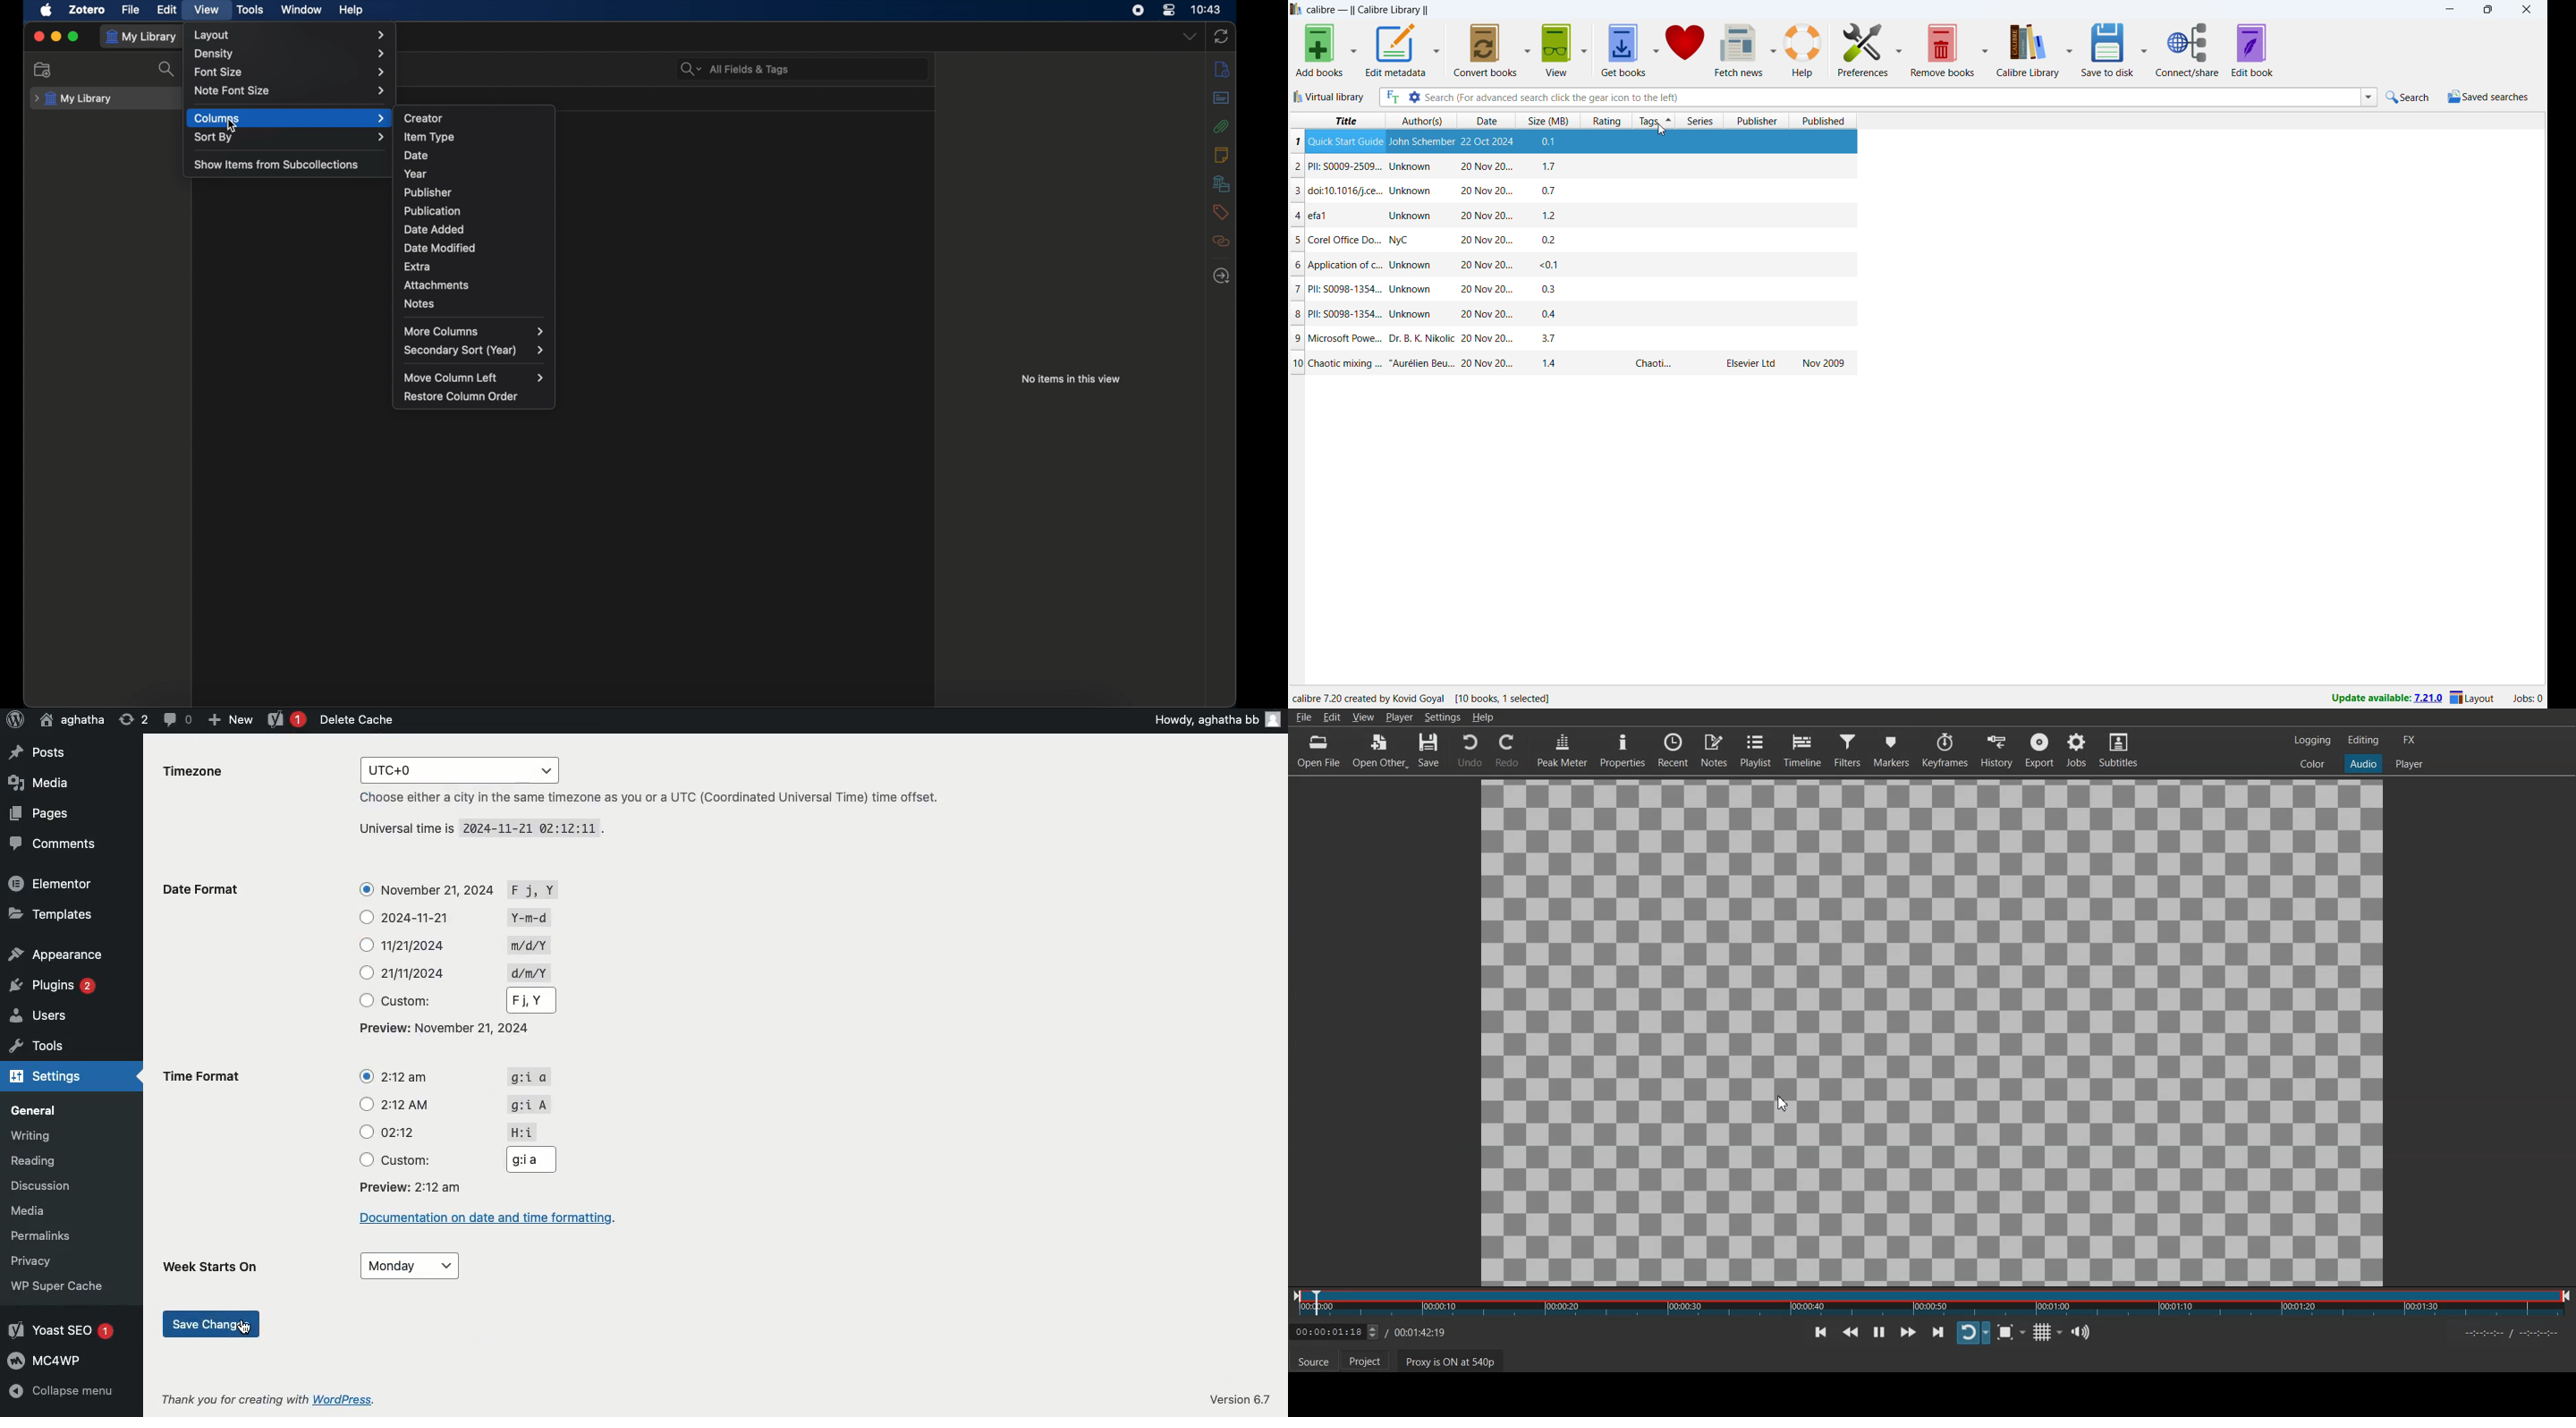  I want to click on Permalinks, so click(54, 1235).